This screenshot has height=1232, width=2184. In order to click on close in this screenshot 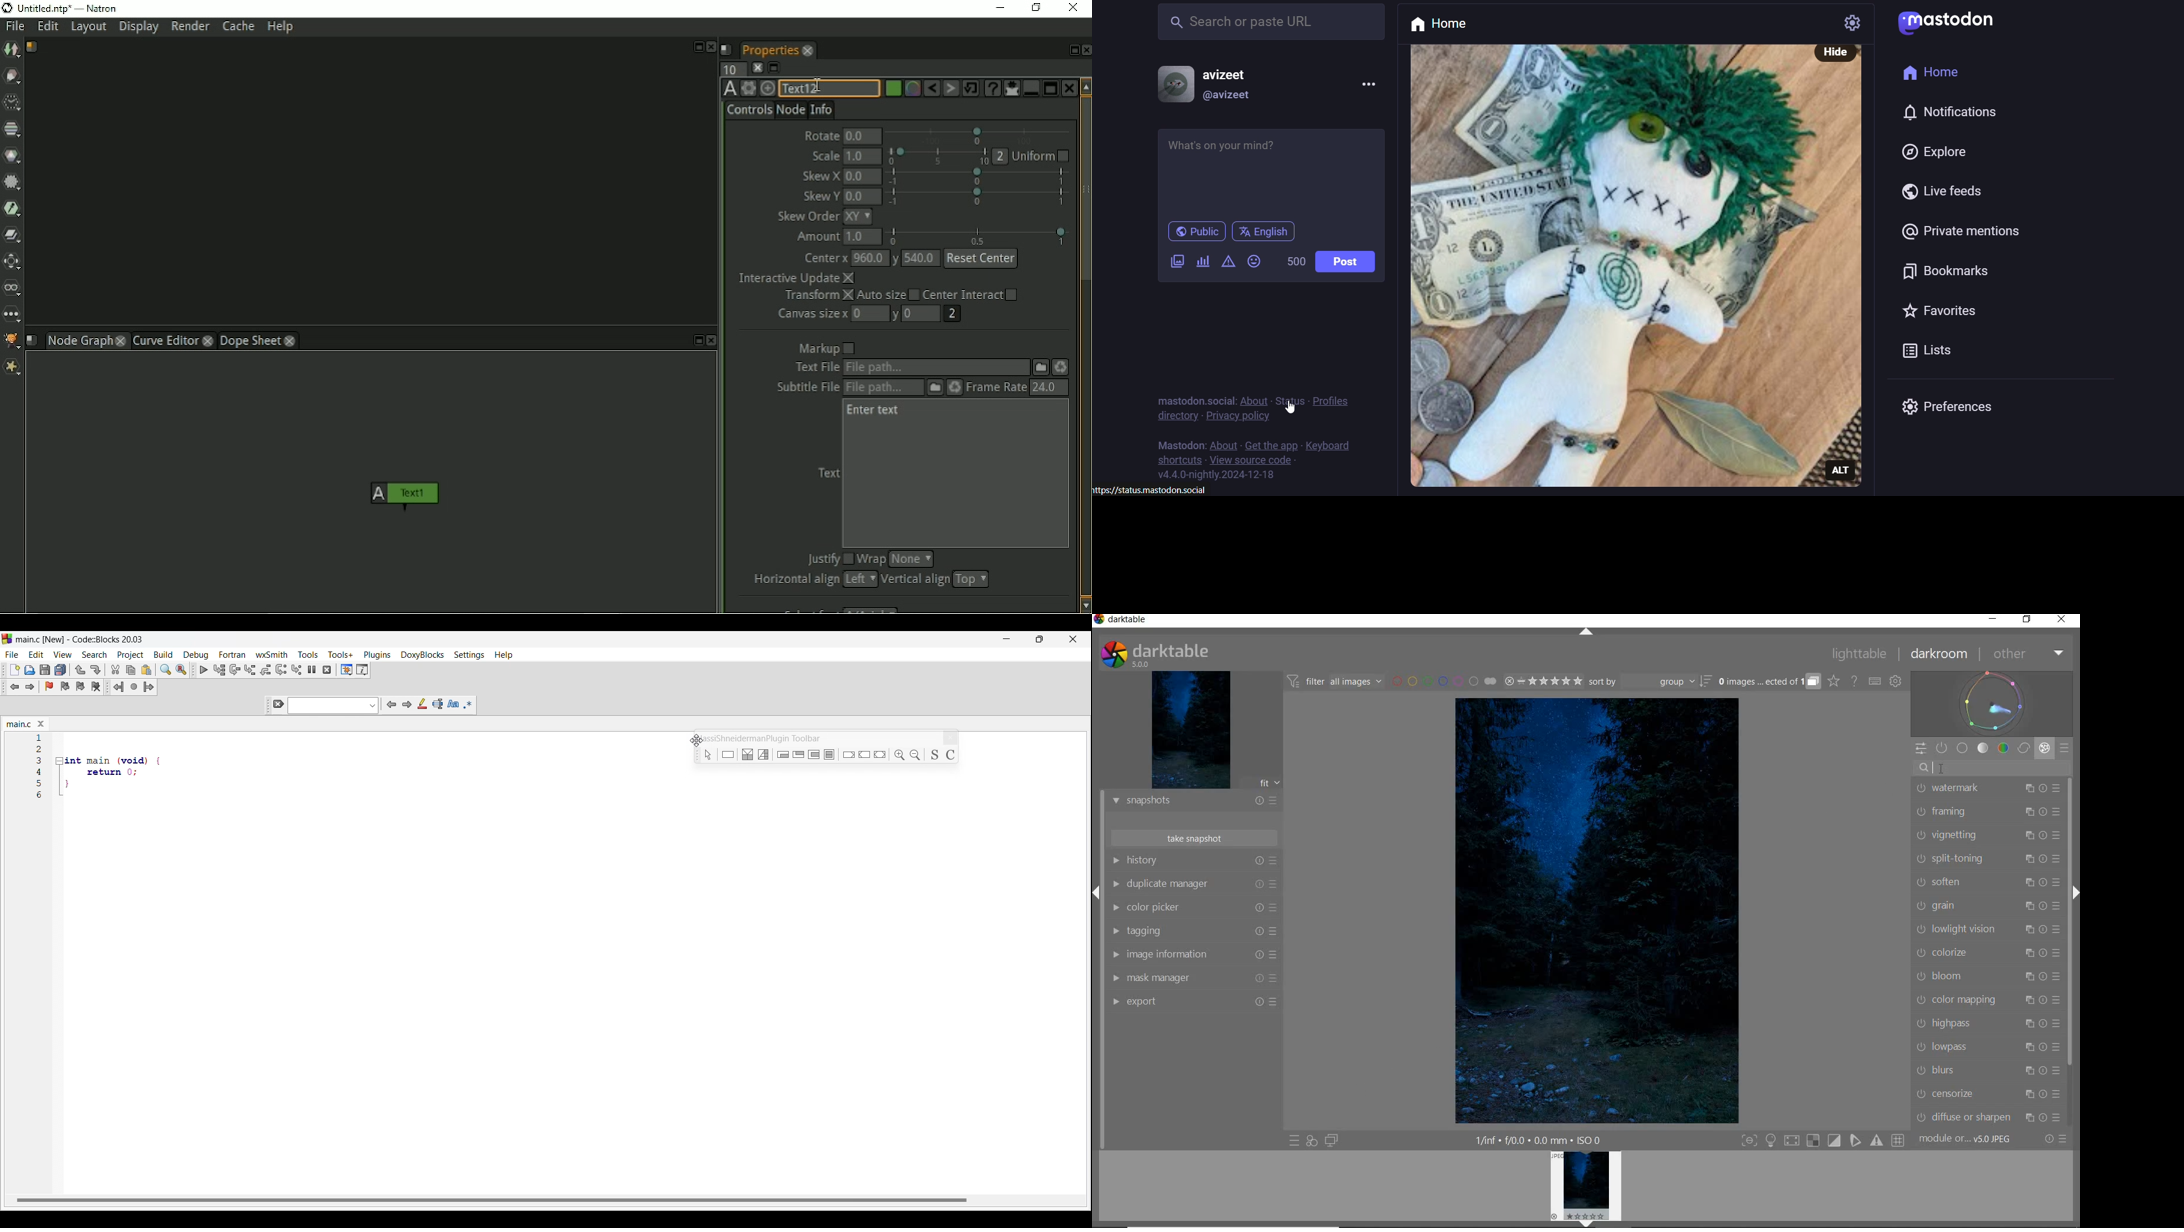, I will do `click(808, 50)`.